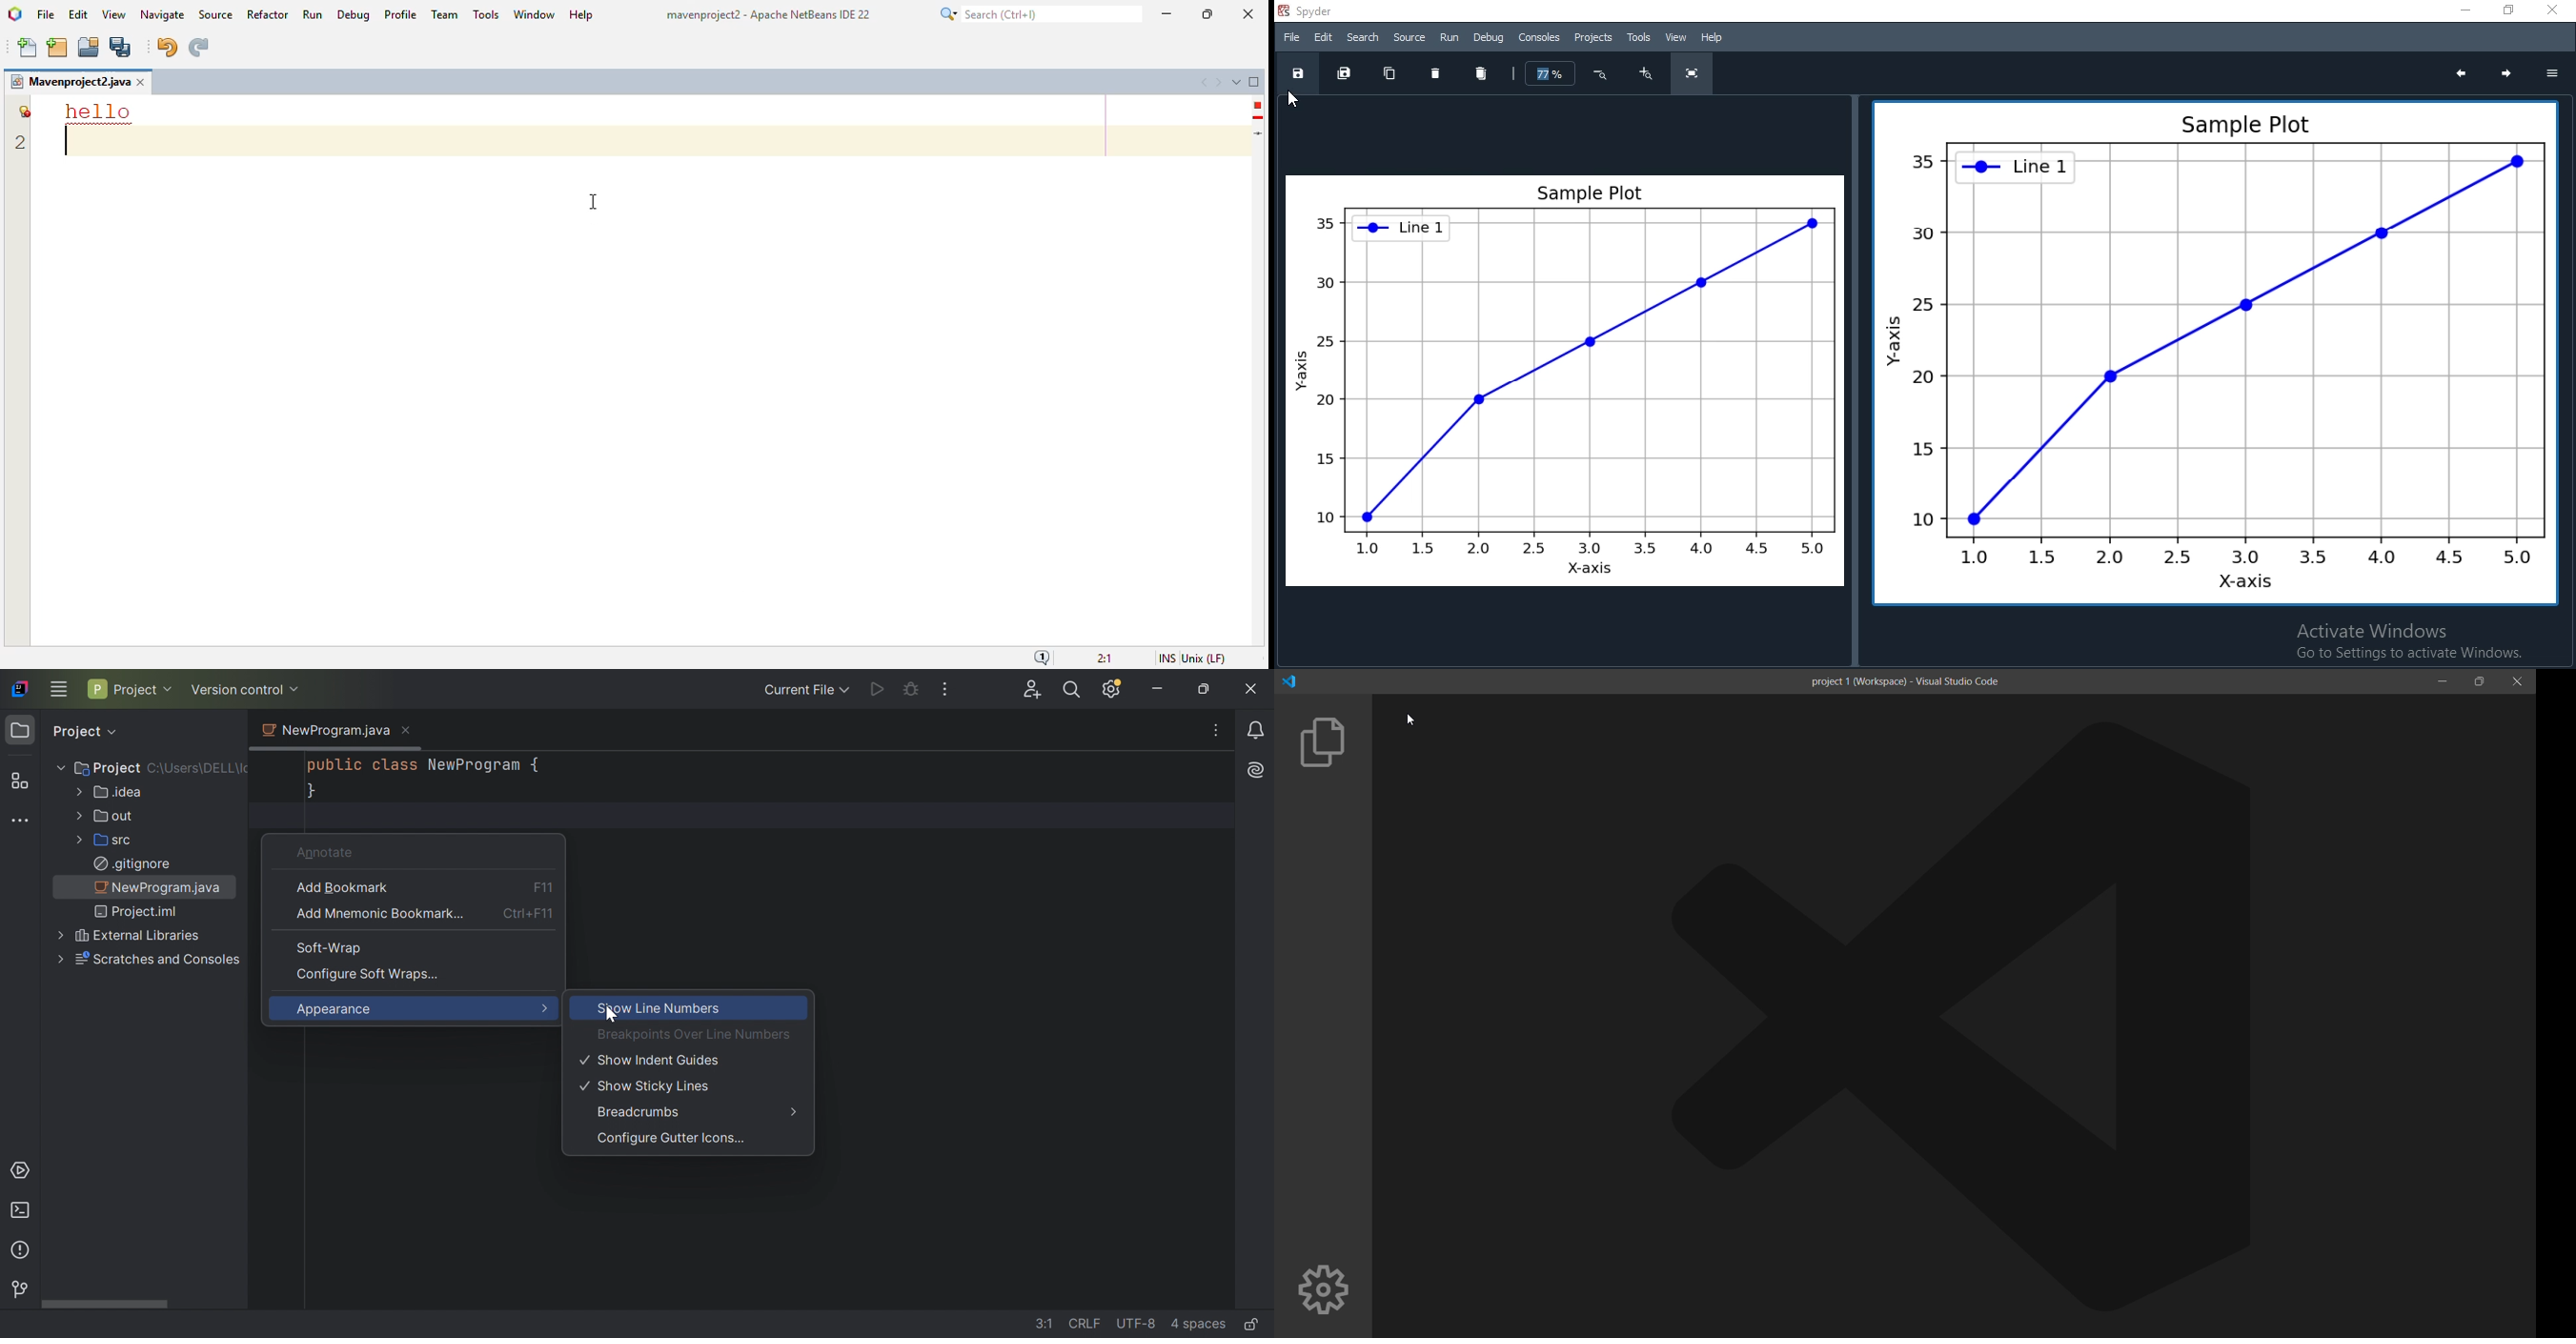 The image size is (2576, 1344). What do you see at coordinates (1252, 1322) in the screenshot?
I see `Mark as Read only file` at bounding box center [1252, 1322].